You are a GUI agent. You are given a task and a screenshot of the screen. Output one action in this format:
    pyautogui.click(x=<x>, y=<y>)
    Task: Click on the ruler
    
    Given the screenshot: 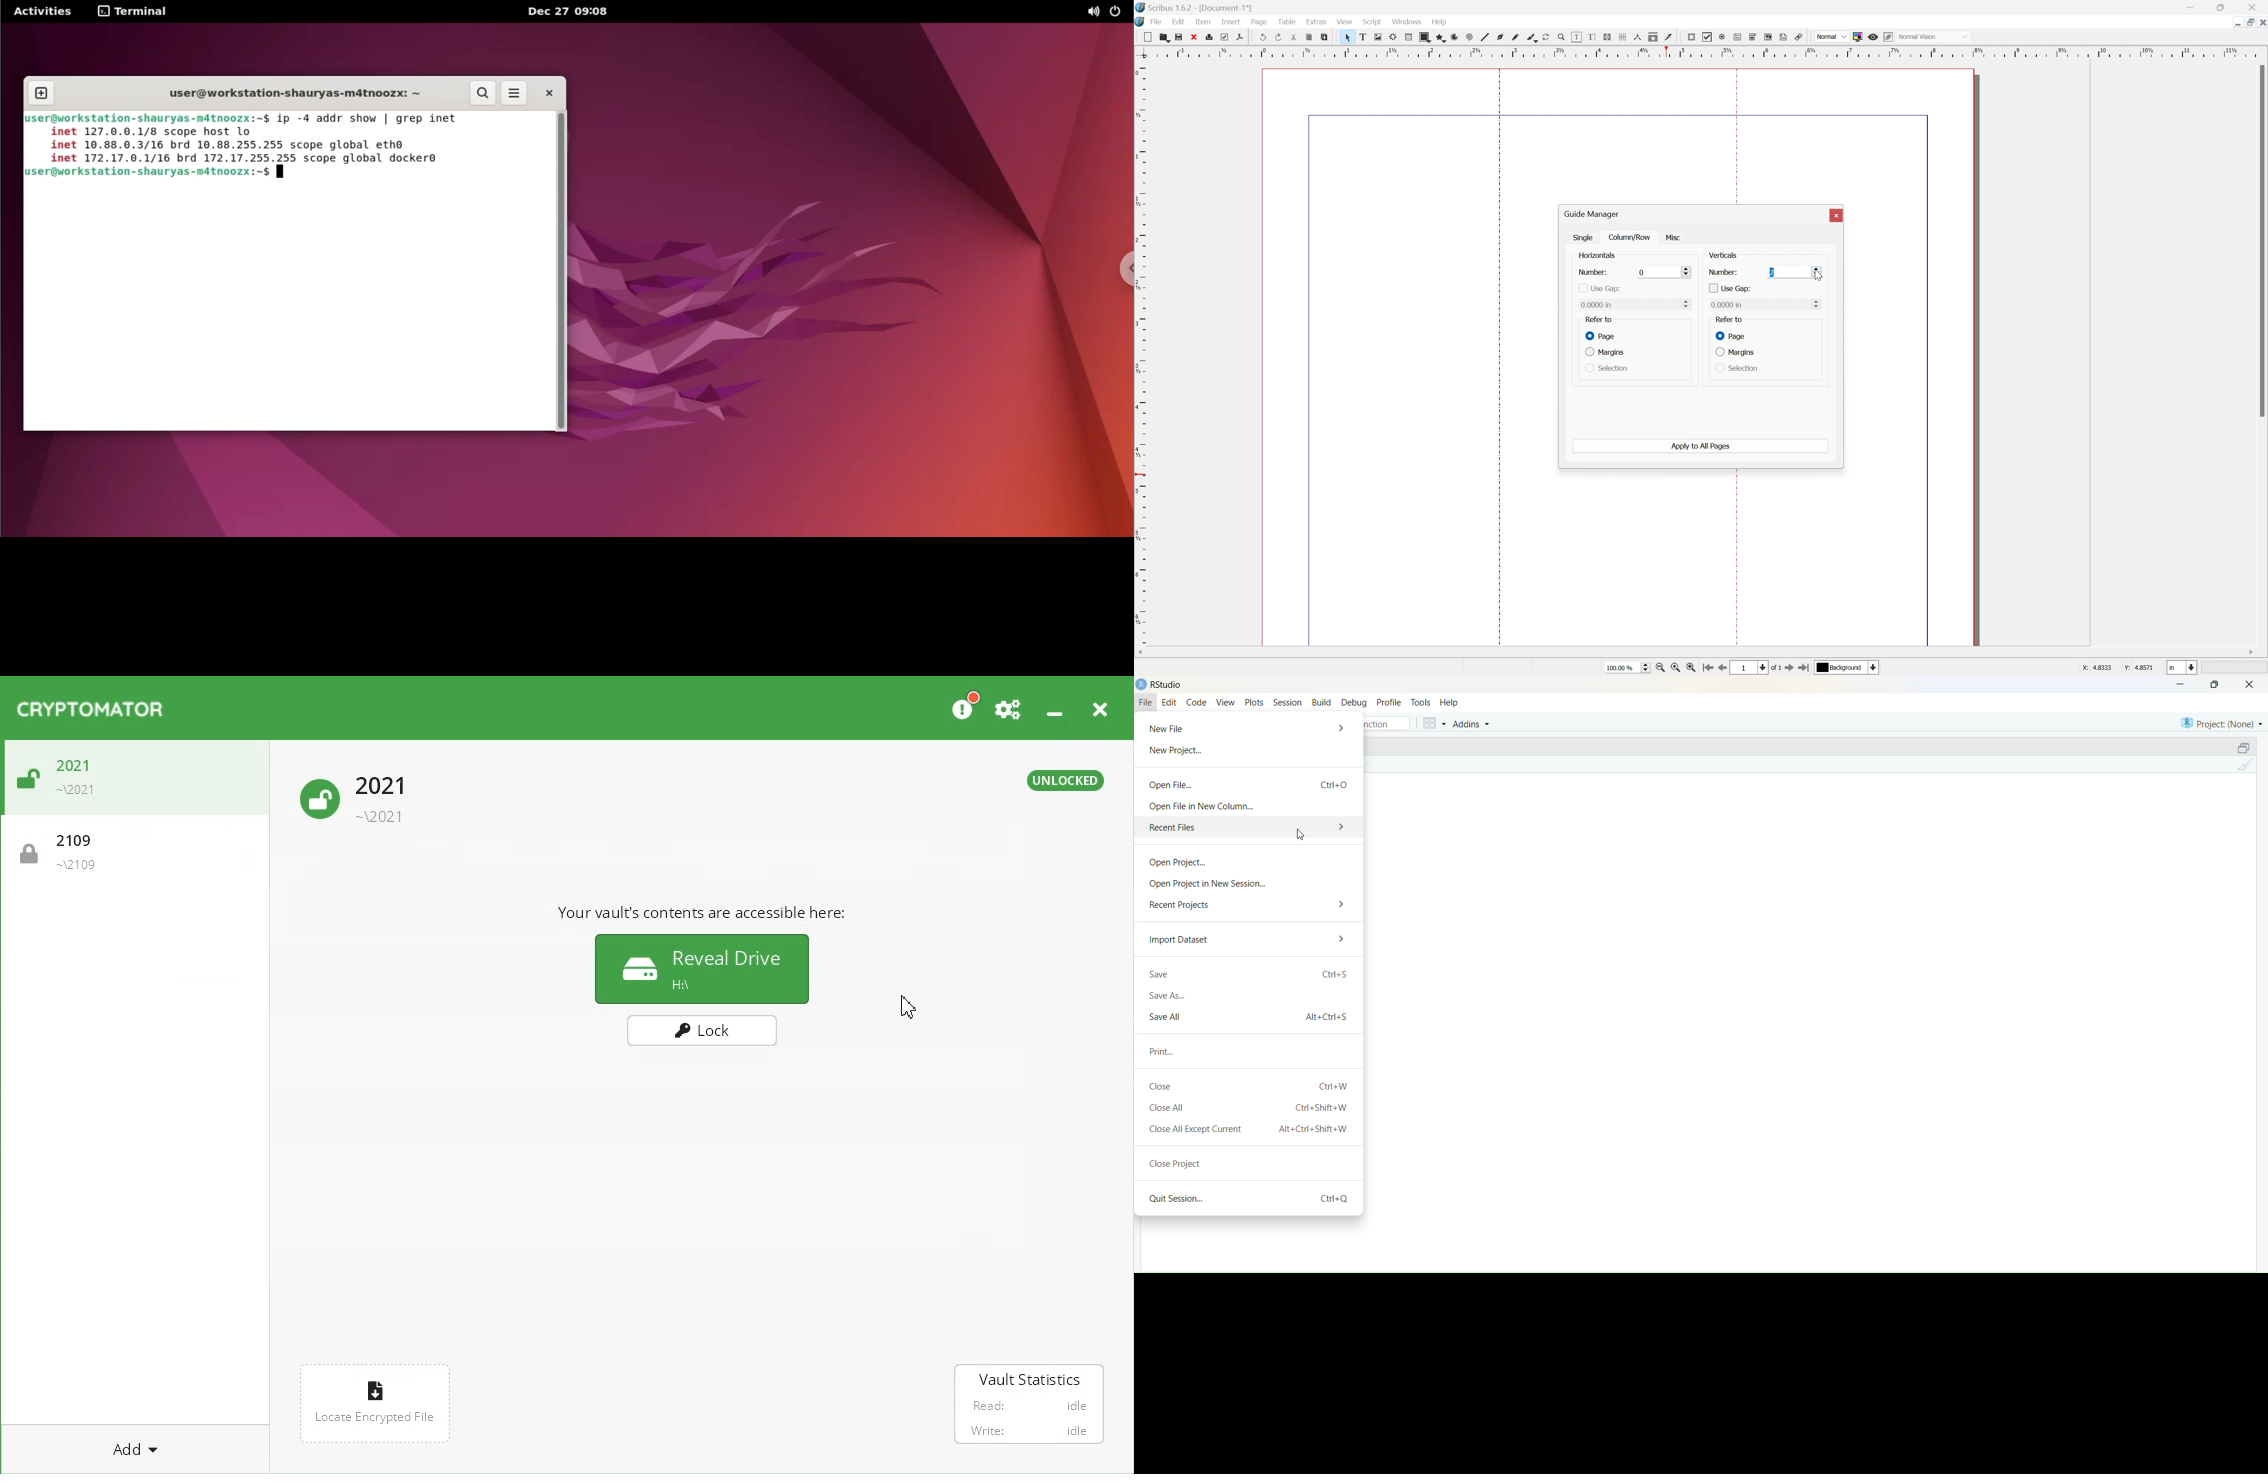 What is the action you would take?
    pyautogui.click(x=1701, y=52)
    